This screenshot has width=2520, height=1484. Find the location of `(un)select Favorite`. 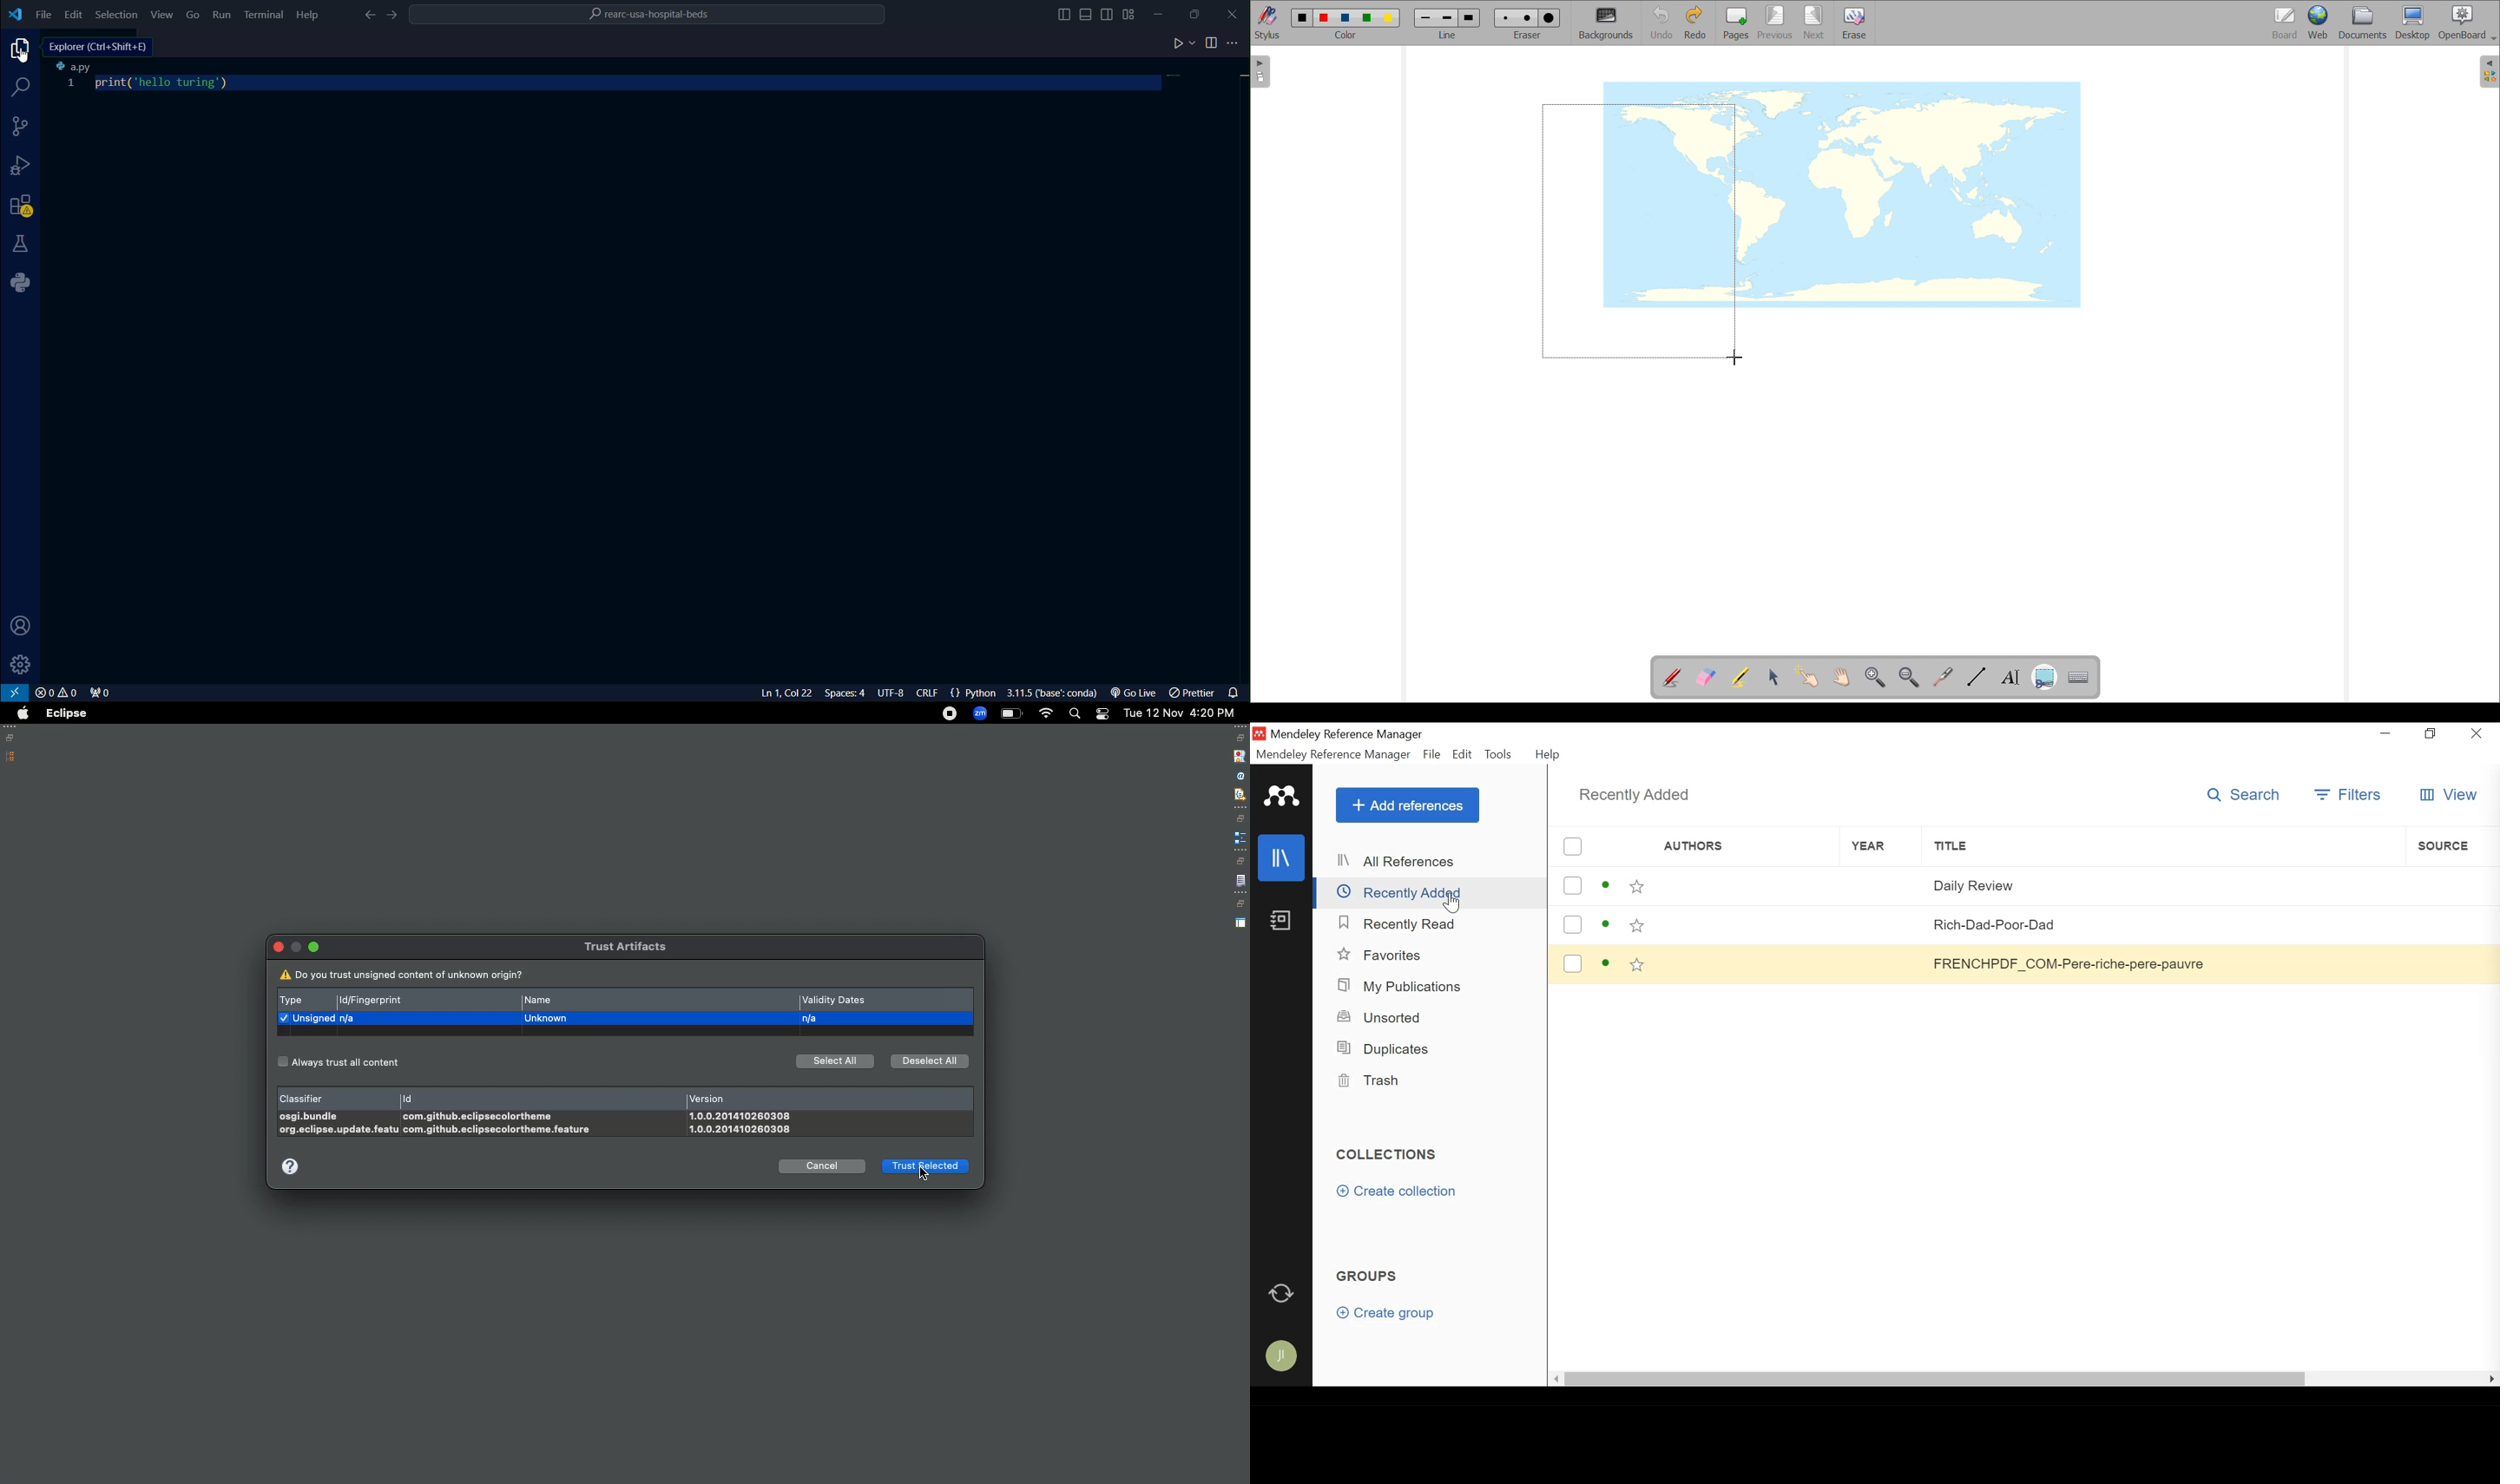

(un)select Favorite is located at coordinates (1636, 927).